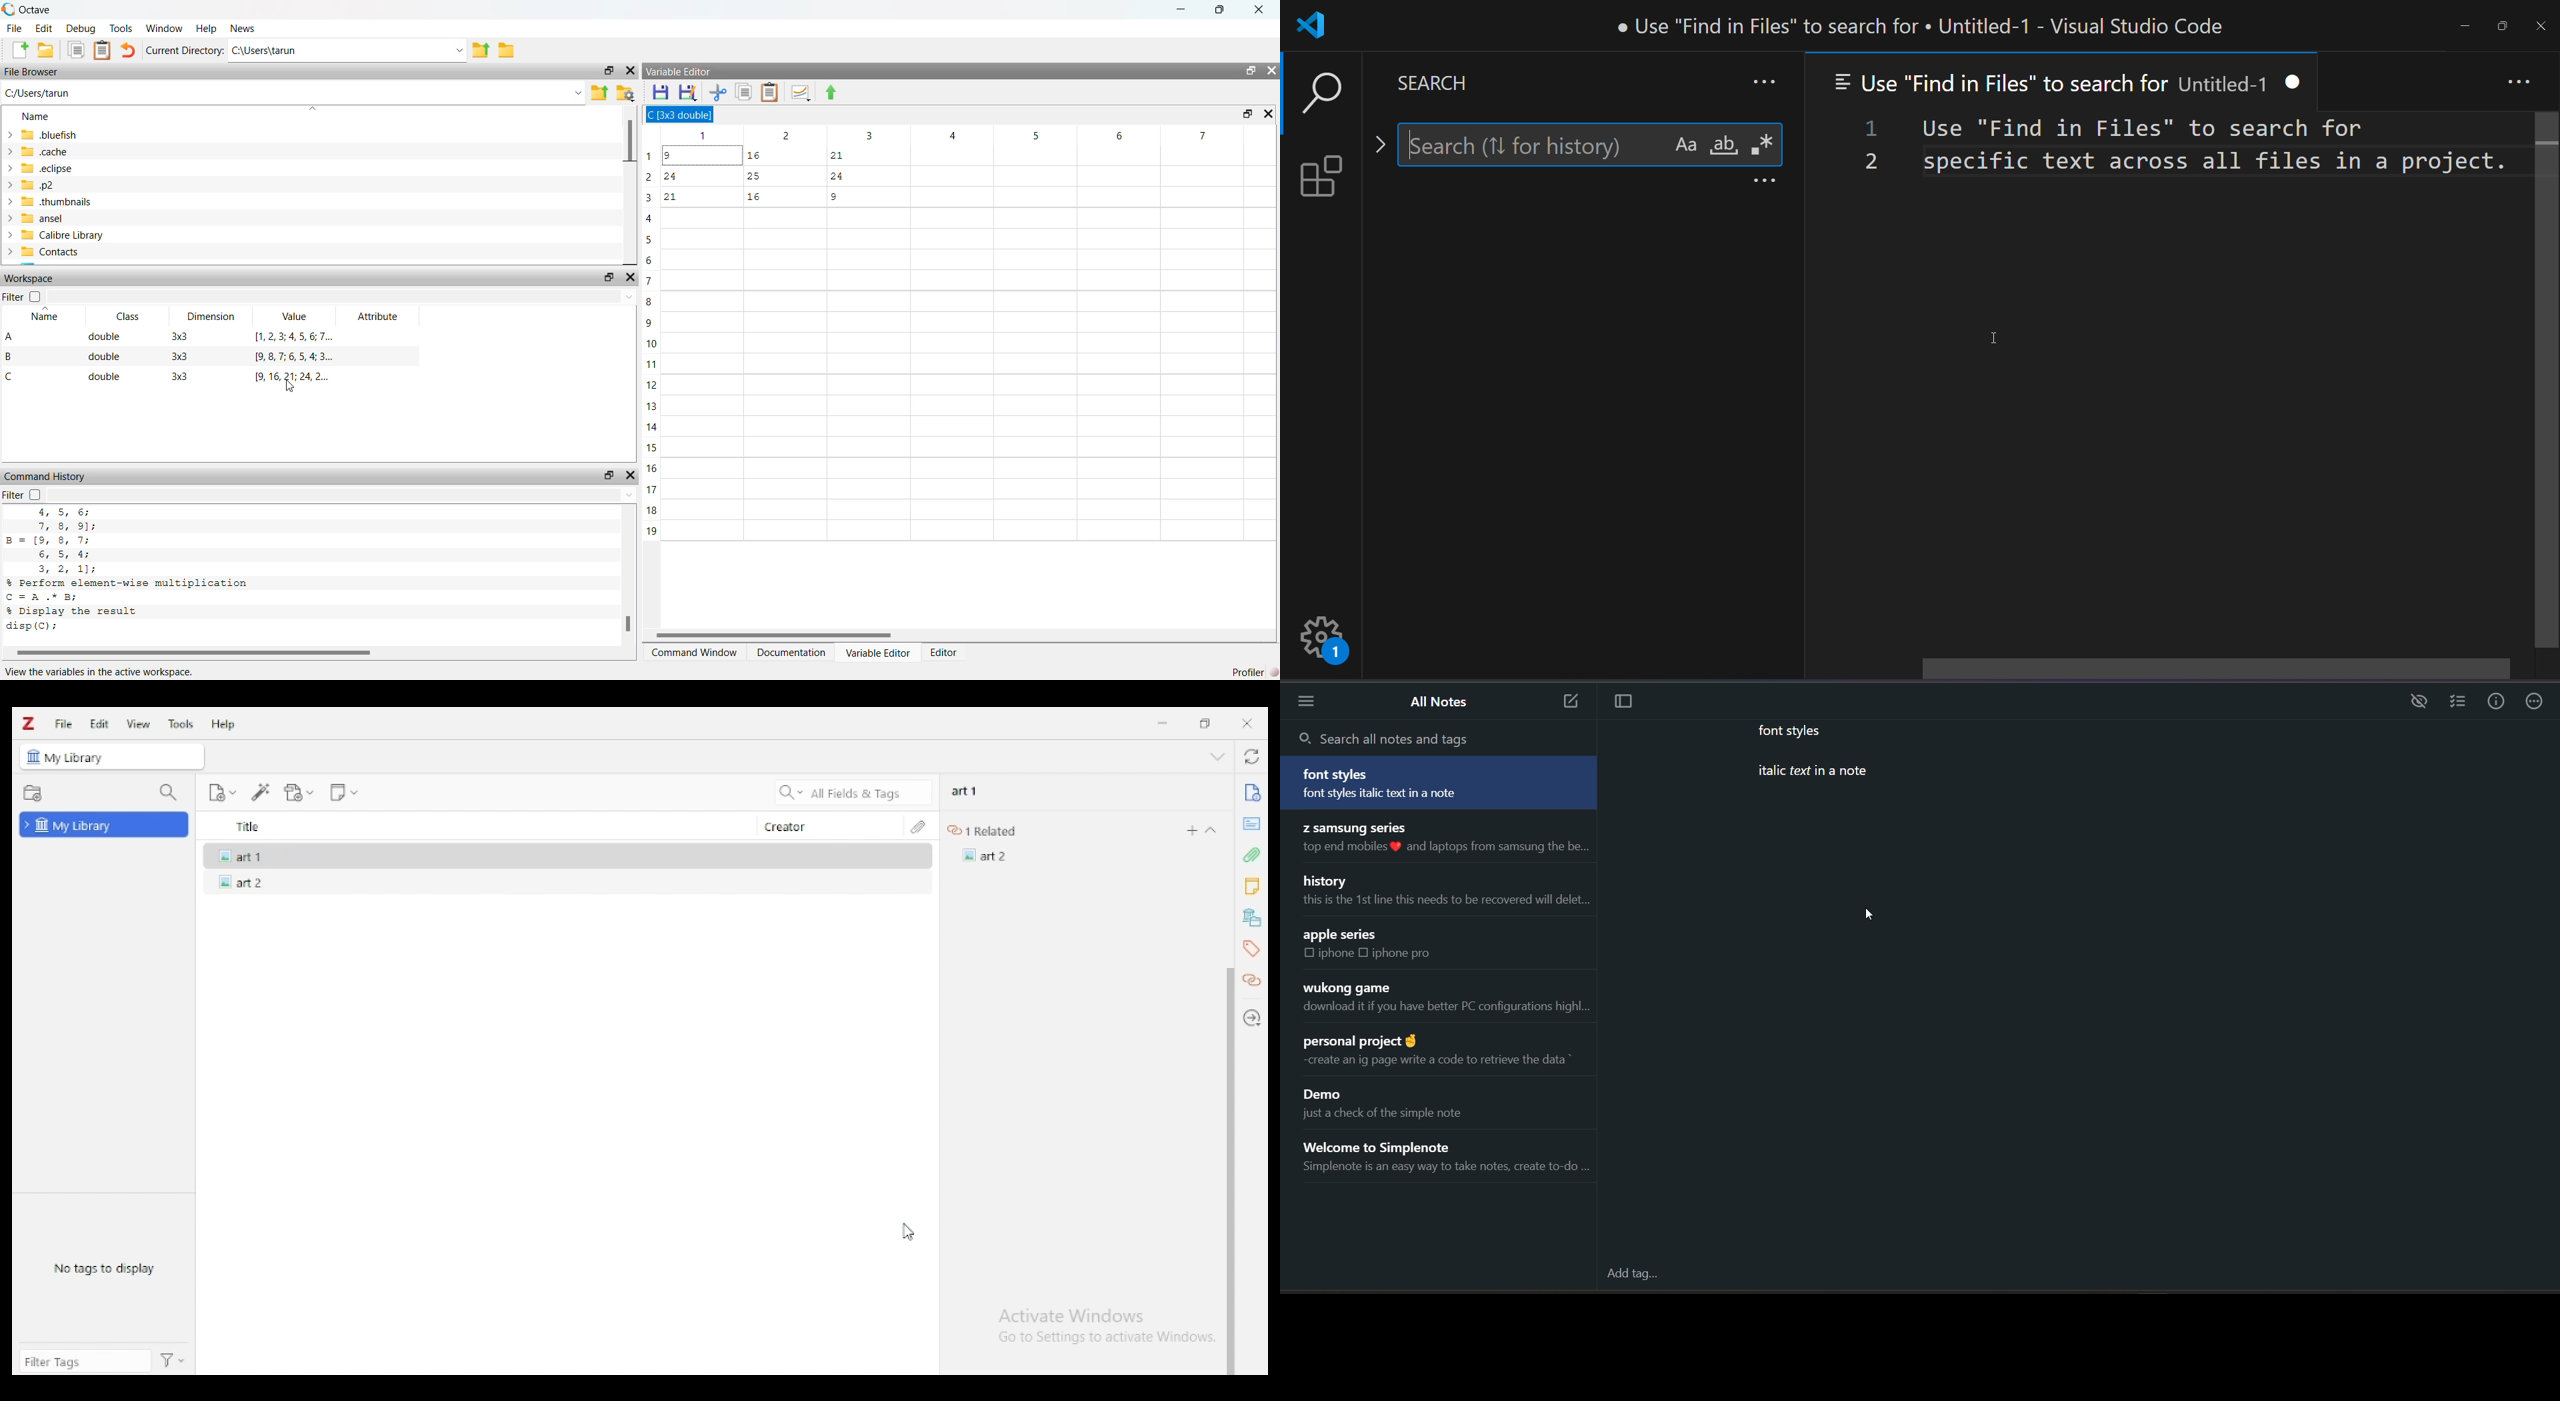  Describe the element at coordinates (262, 793) in the screenshot. I see `add item(s) by identifier` at that location.